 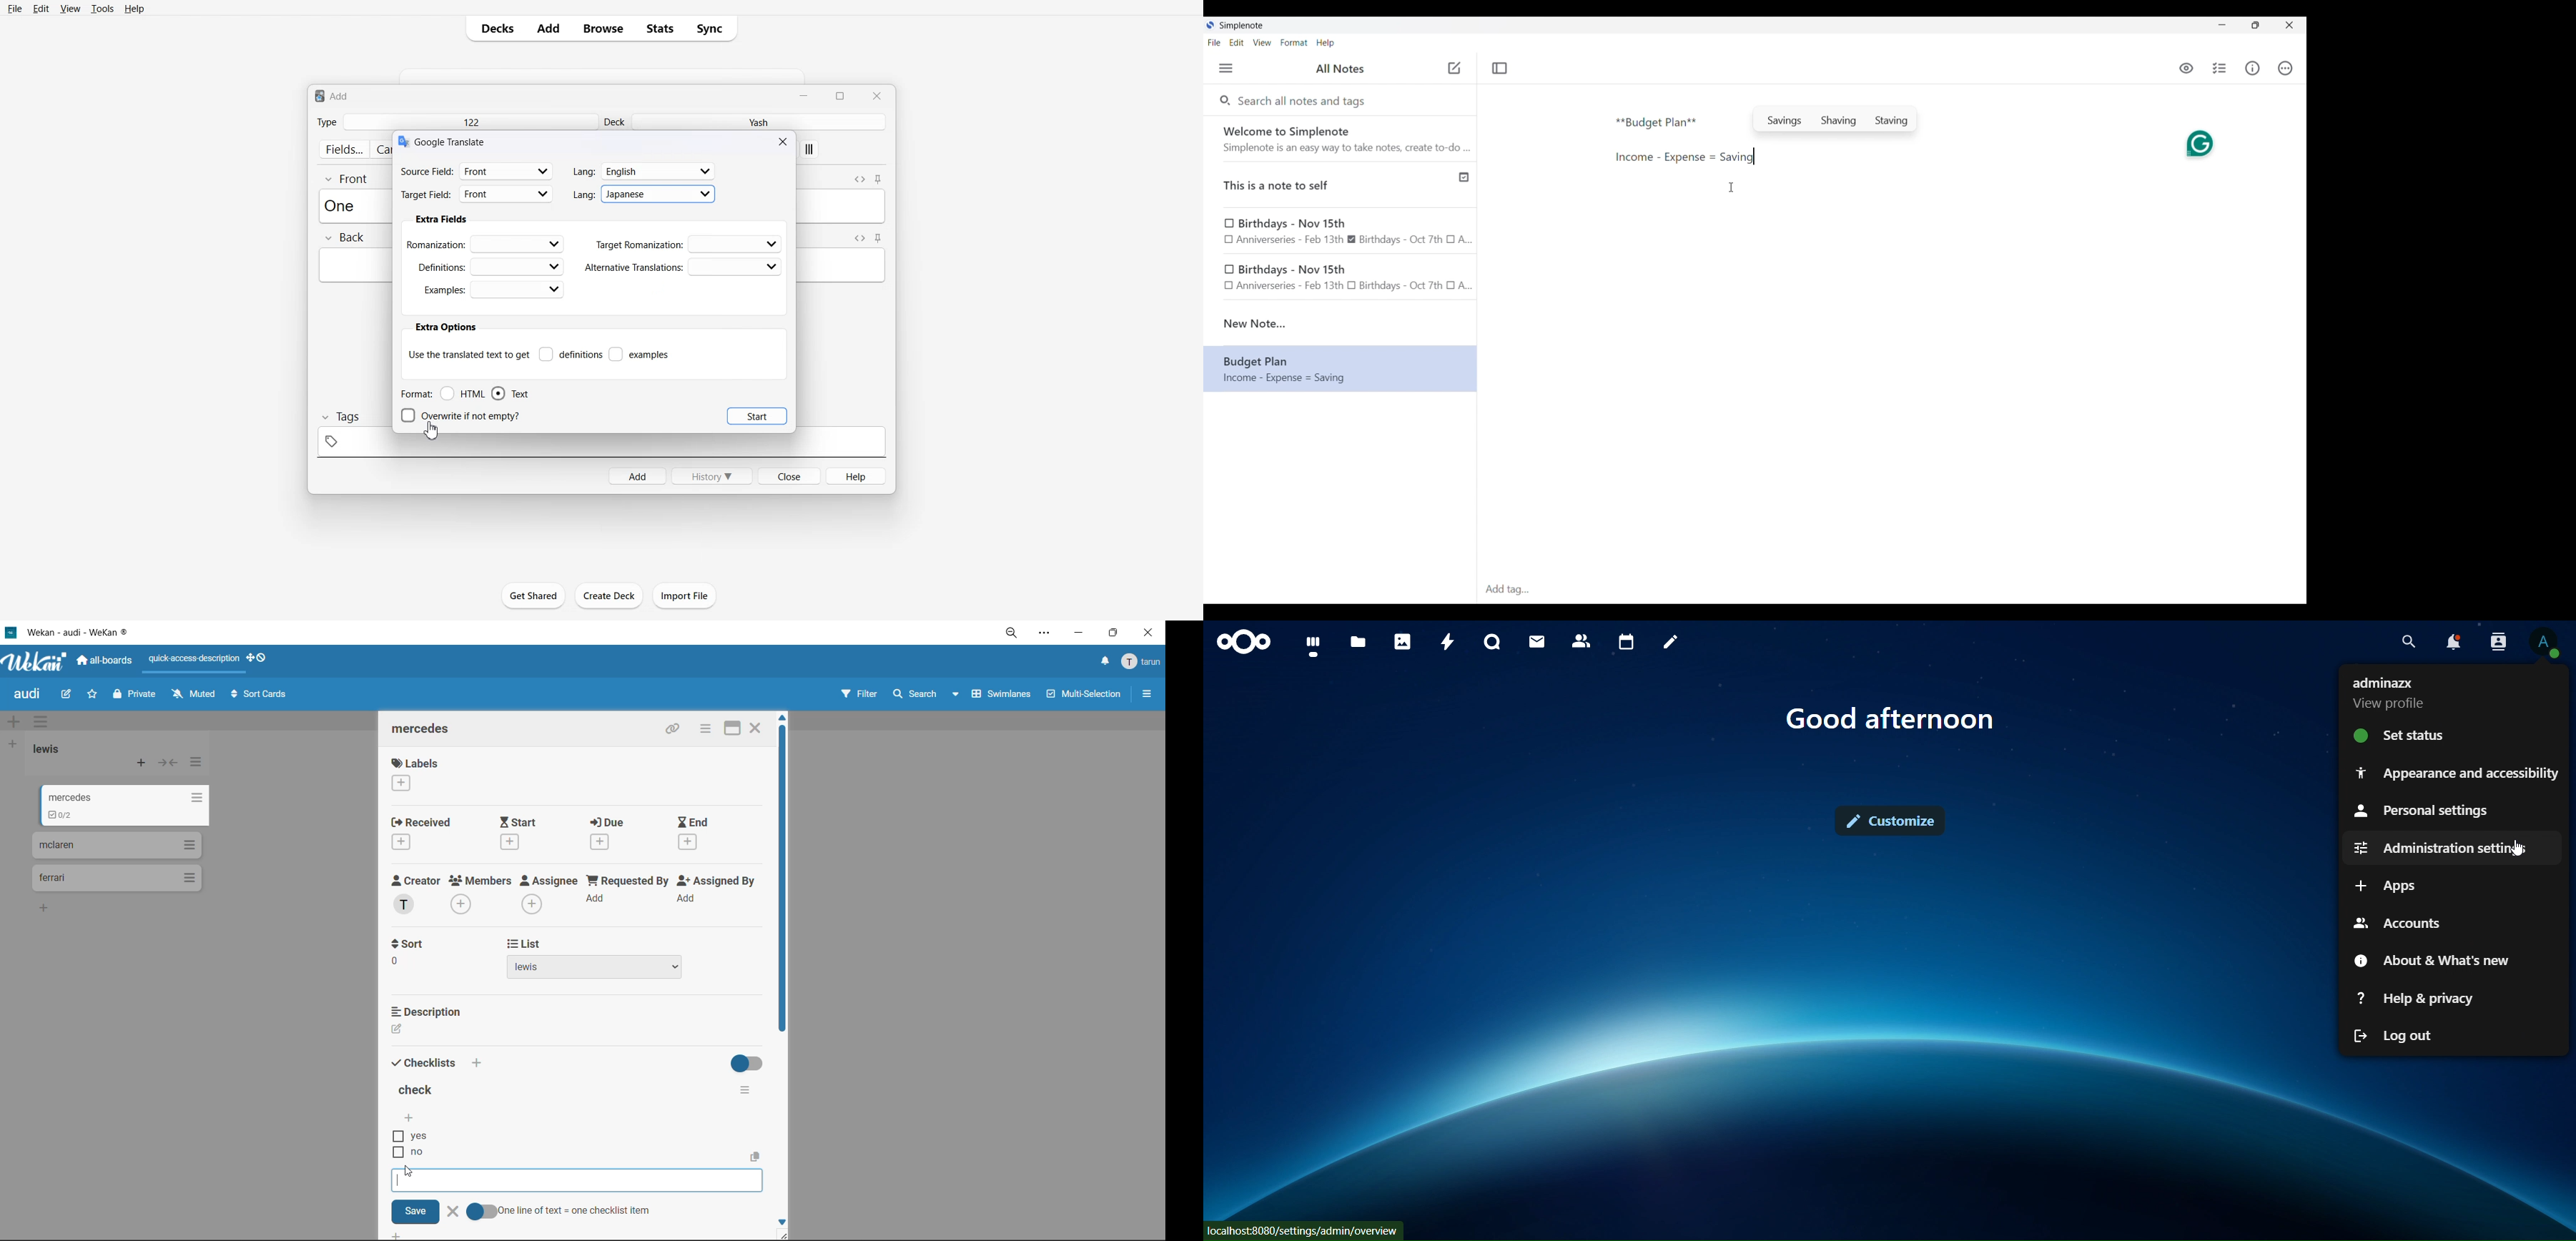 I want to click on set status, so click(x=2404, y=736).